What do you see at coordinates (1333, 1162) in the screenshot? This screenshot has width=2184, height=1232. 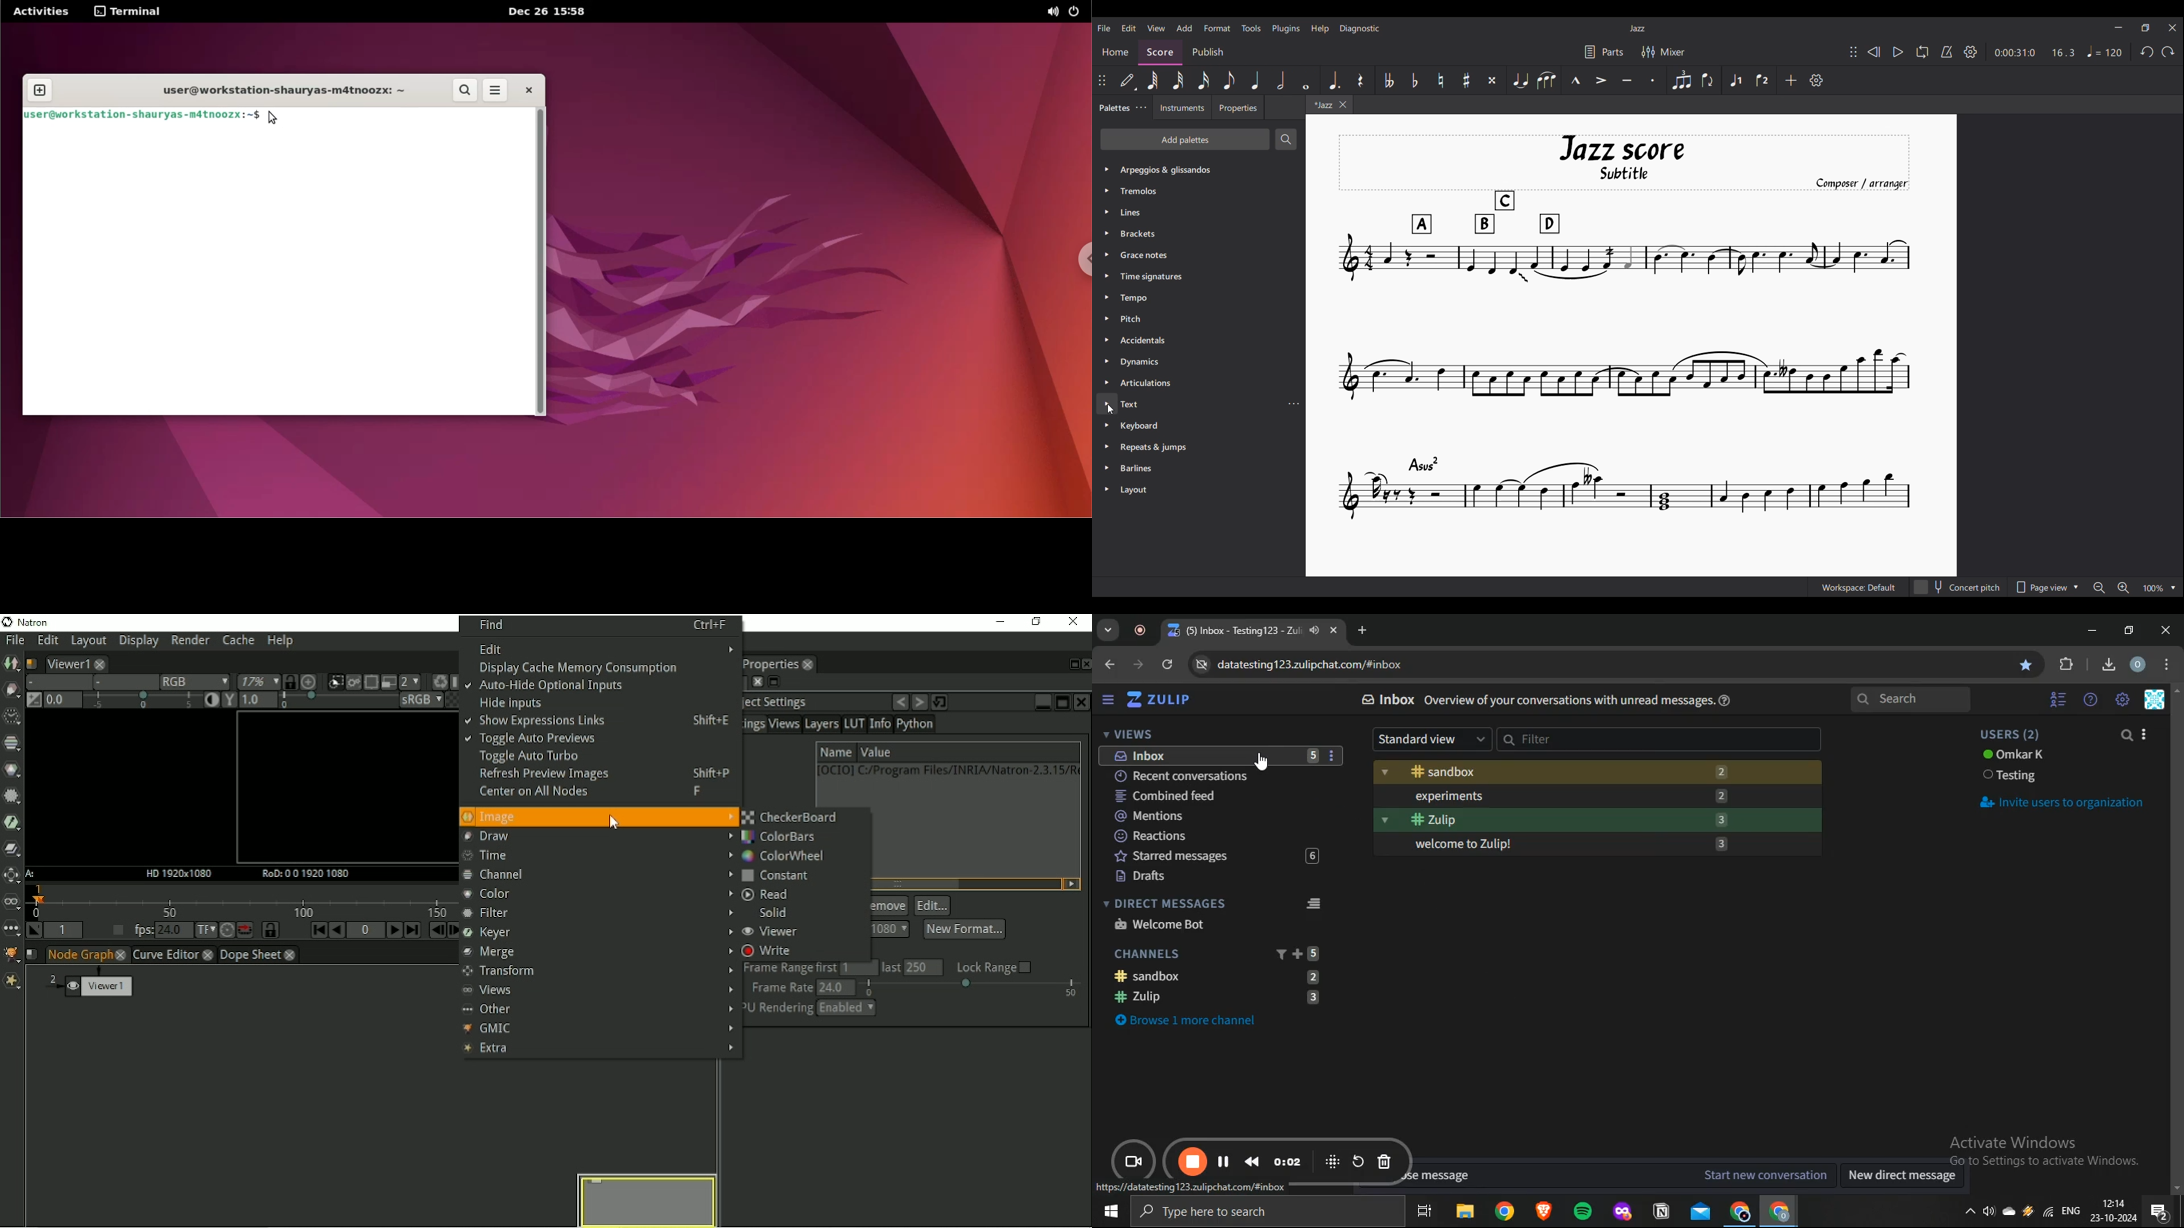 I see `icon` at bounding box center [1333, 1162].